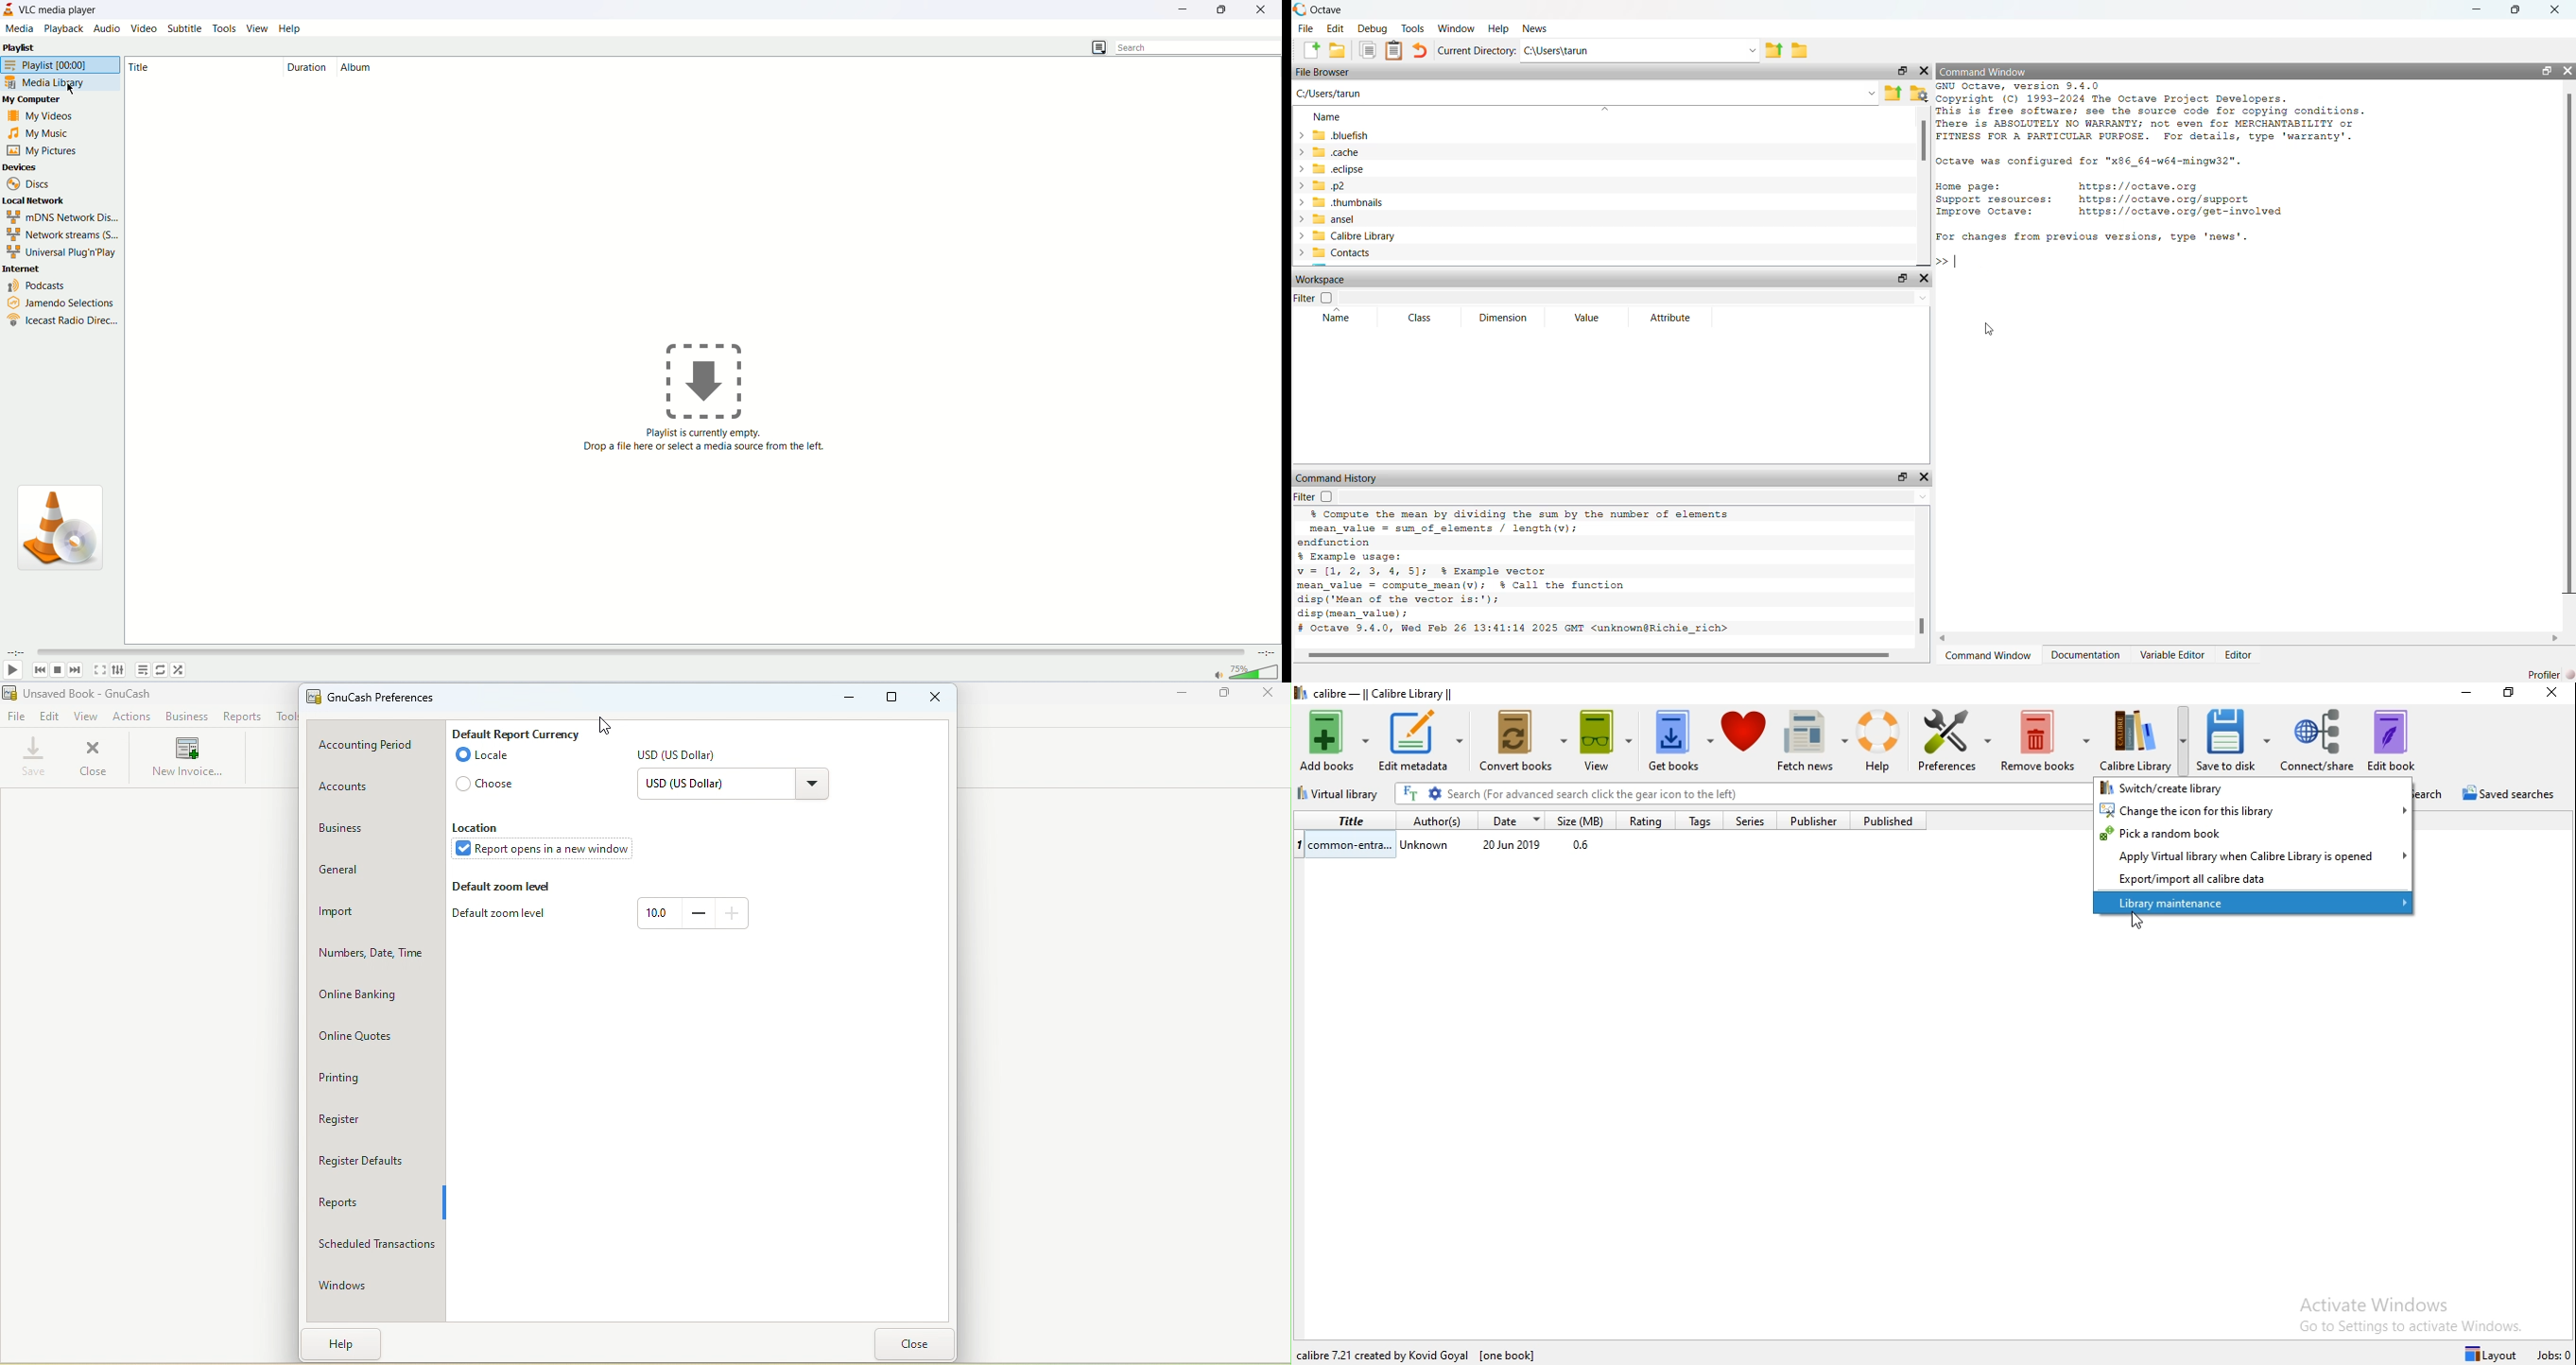  Describe the element at coordinates (850, 697) in the screenshot. I see `Minimize` at that location.